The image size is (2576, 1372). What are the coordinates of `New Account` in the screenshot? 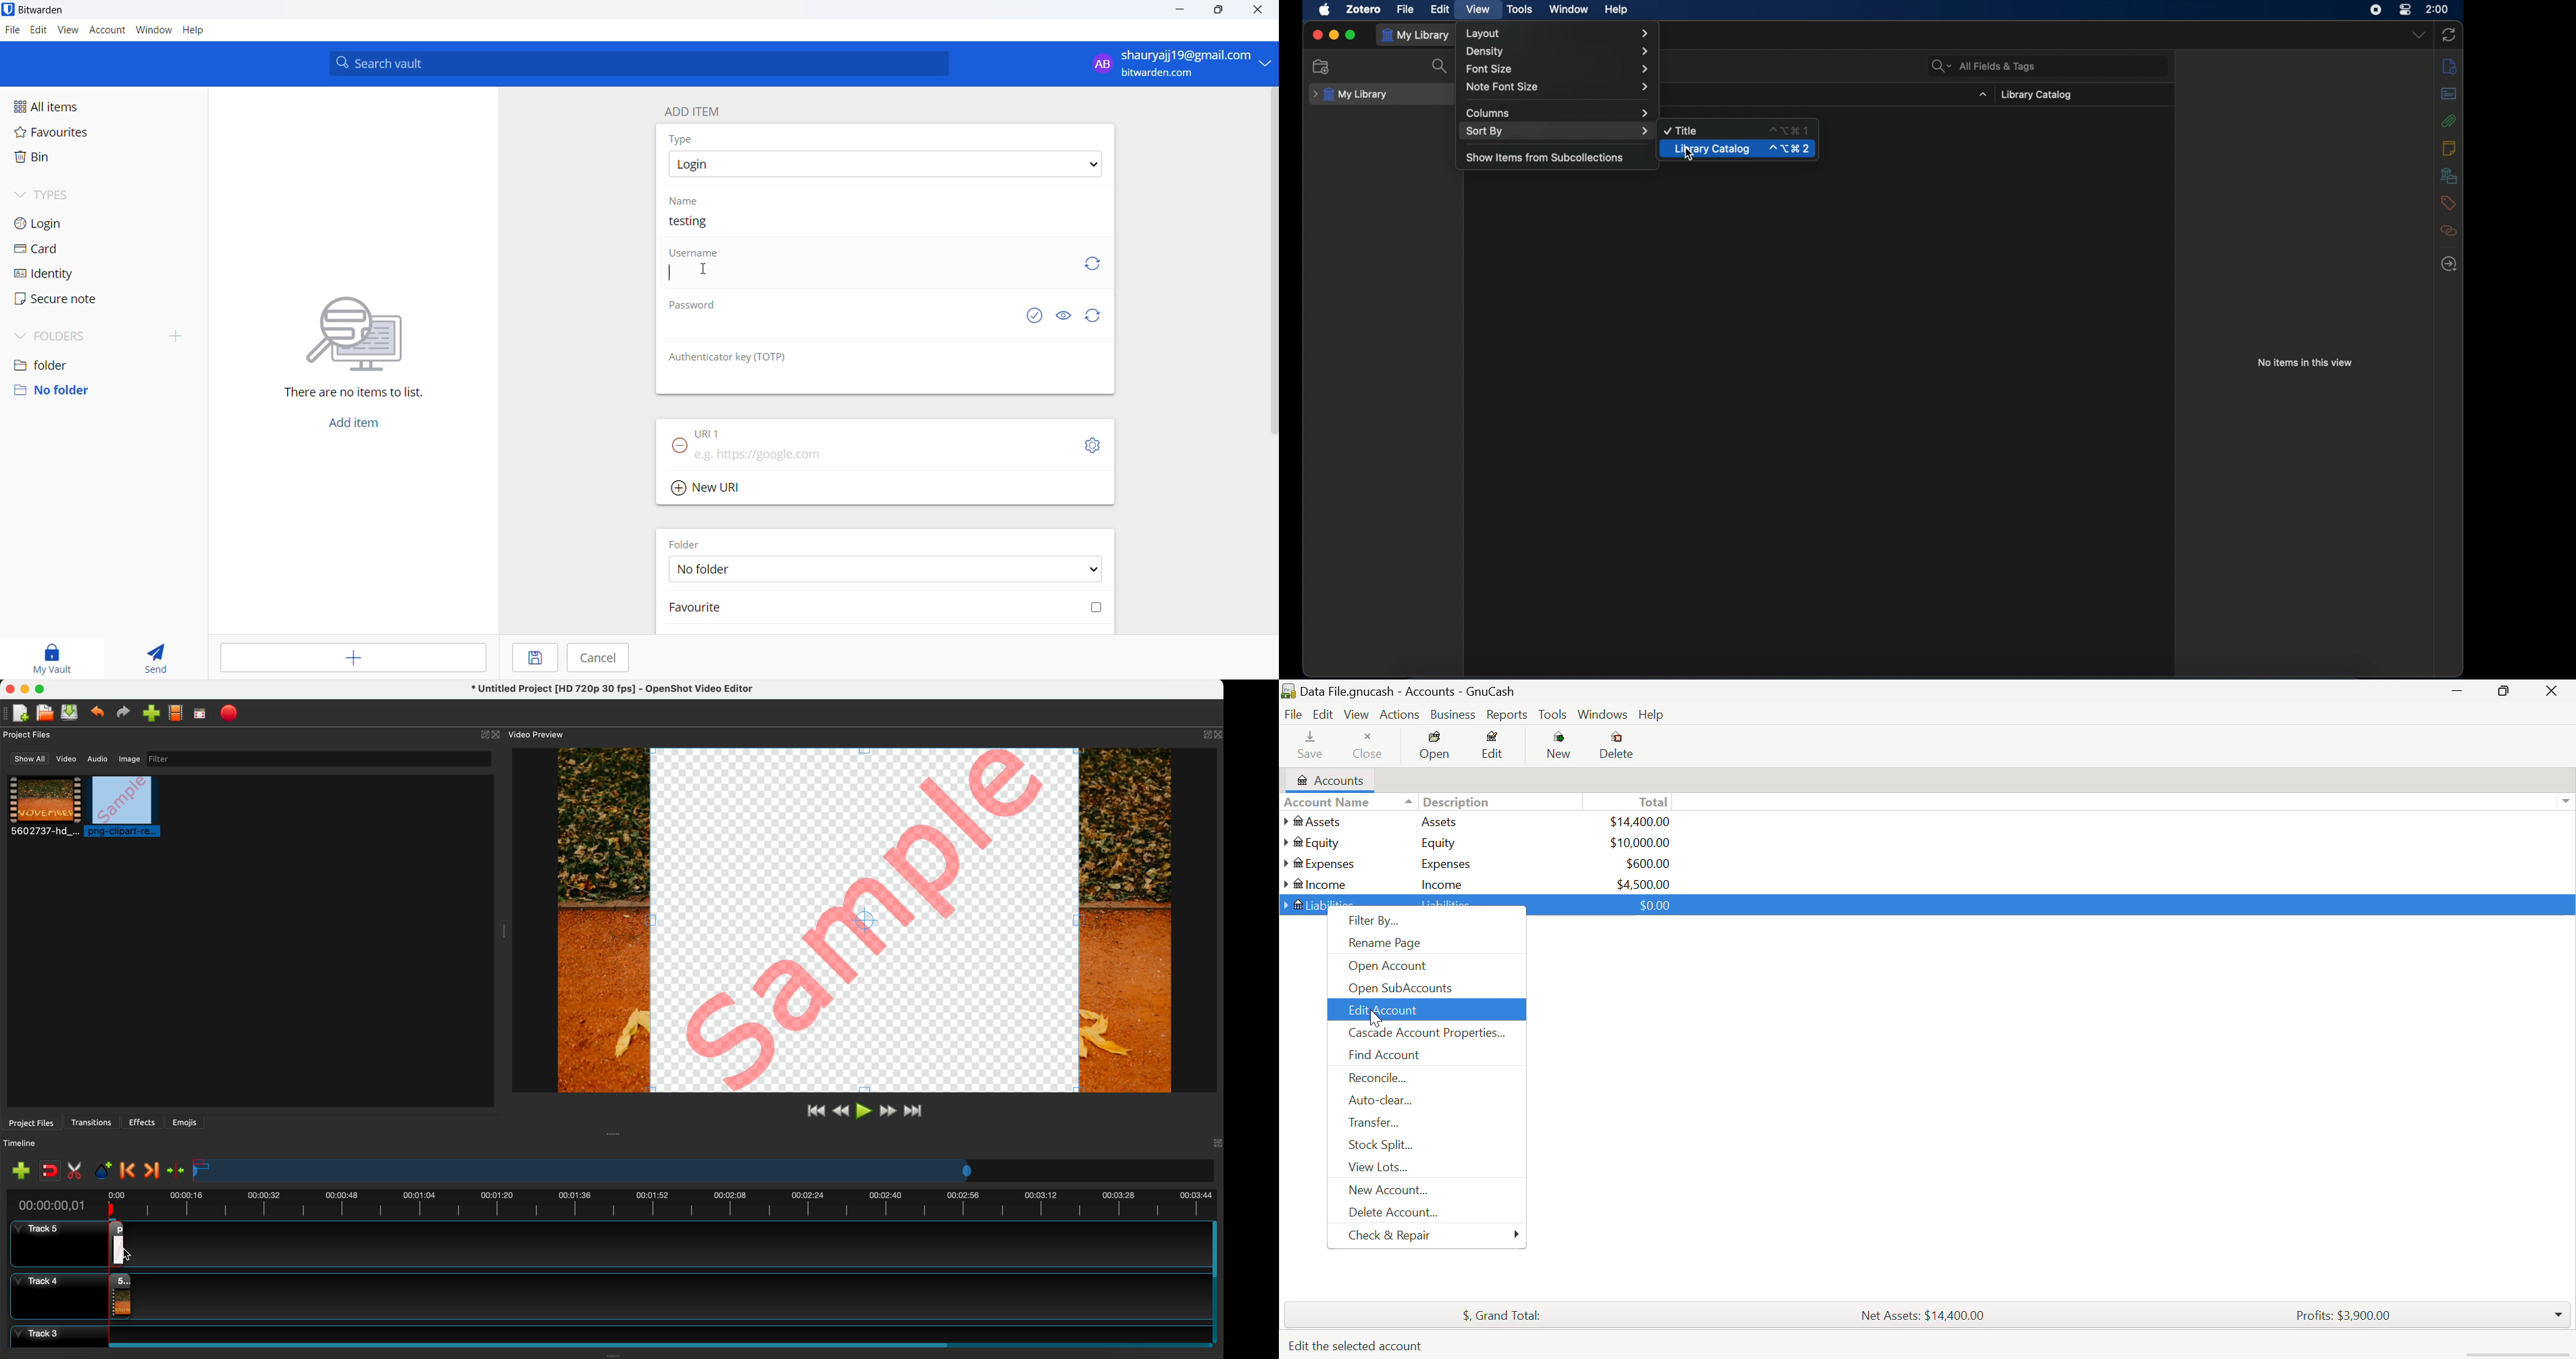 It's located at (1425, 1190).